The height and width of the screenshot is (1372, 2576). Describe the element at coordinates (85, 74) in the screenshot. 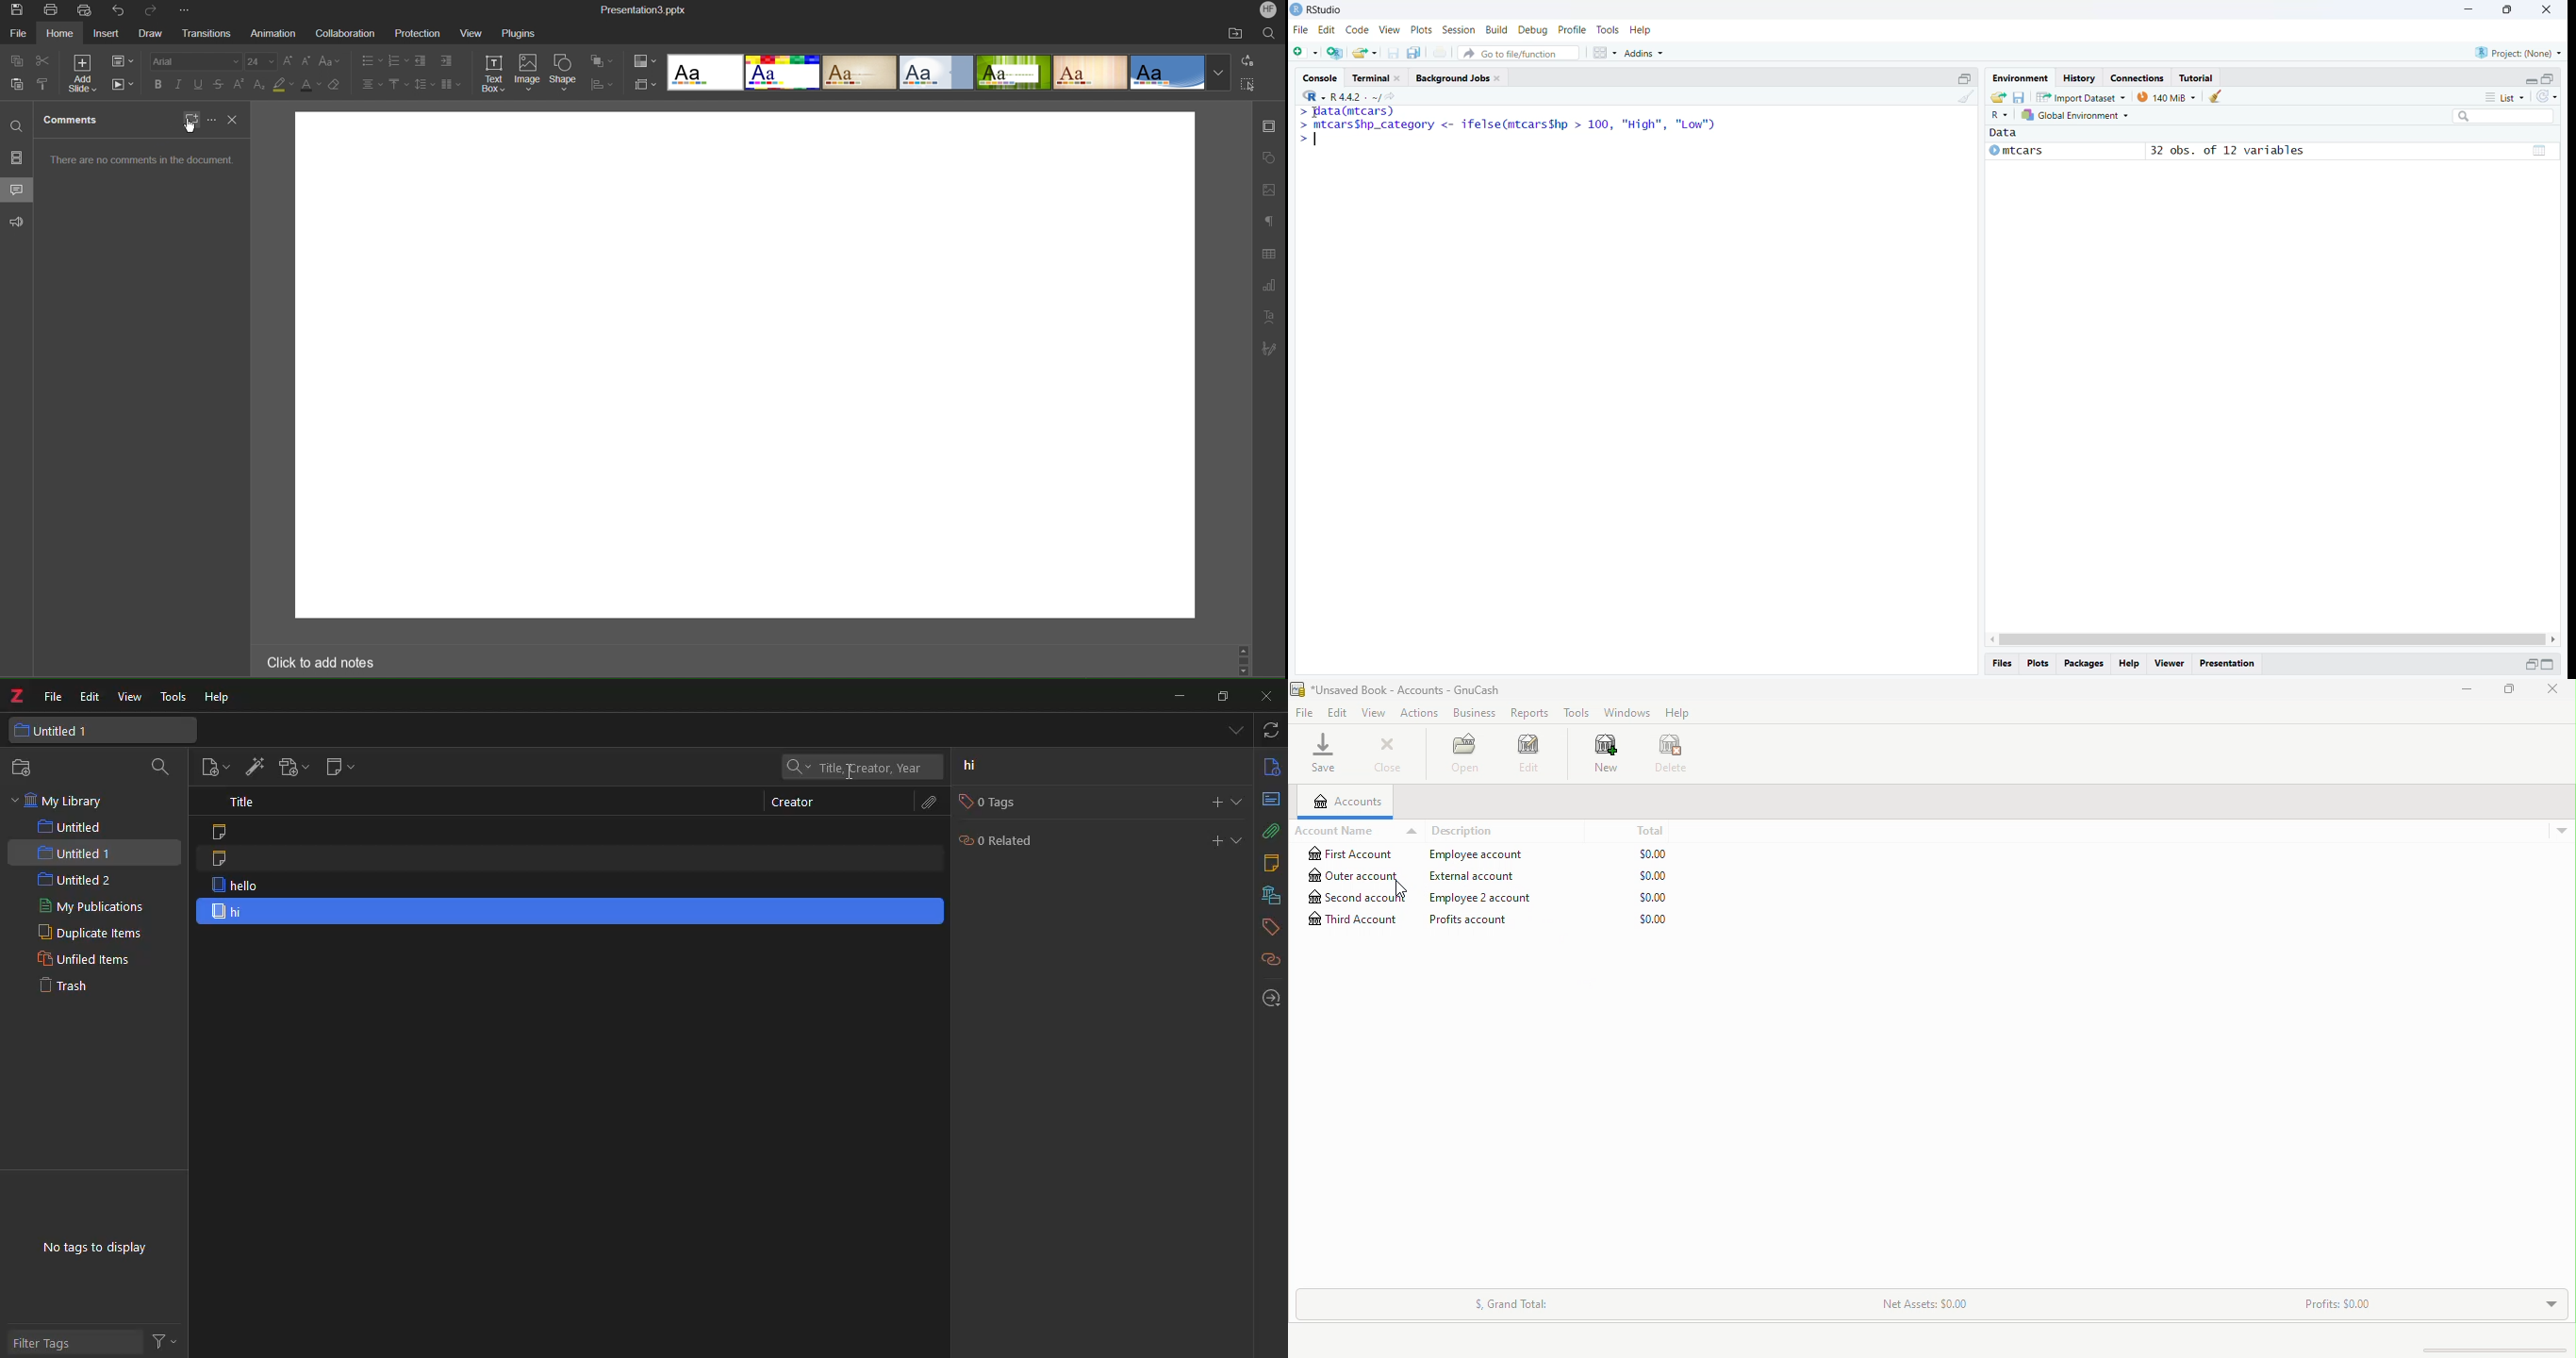

I see `Add Slide` at that location.